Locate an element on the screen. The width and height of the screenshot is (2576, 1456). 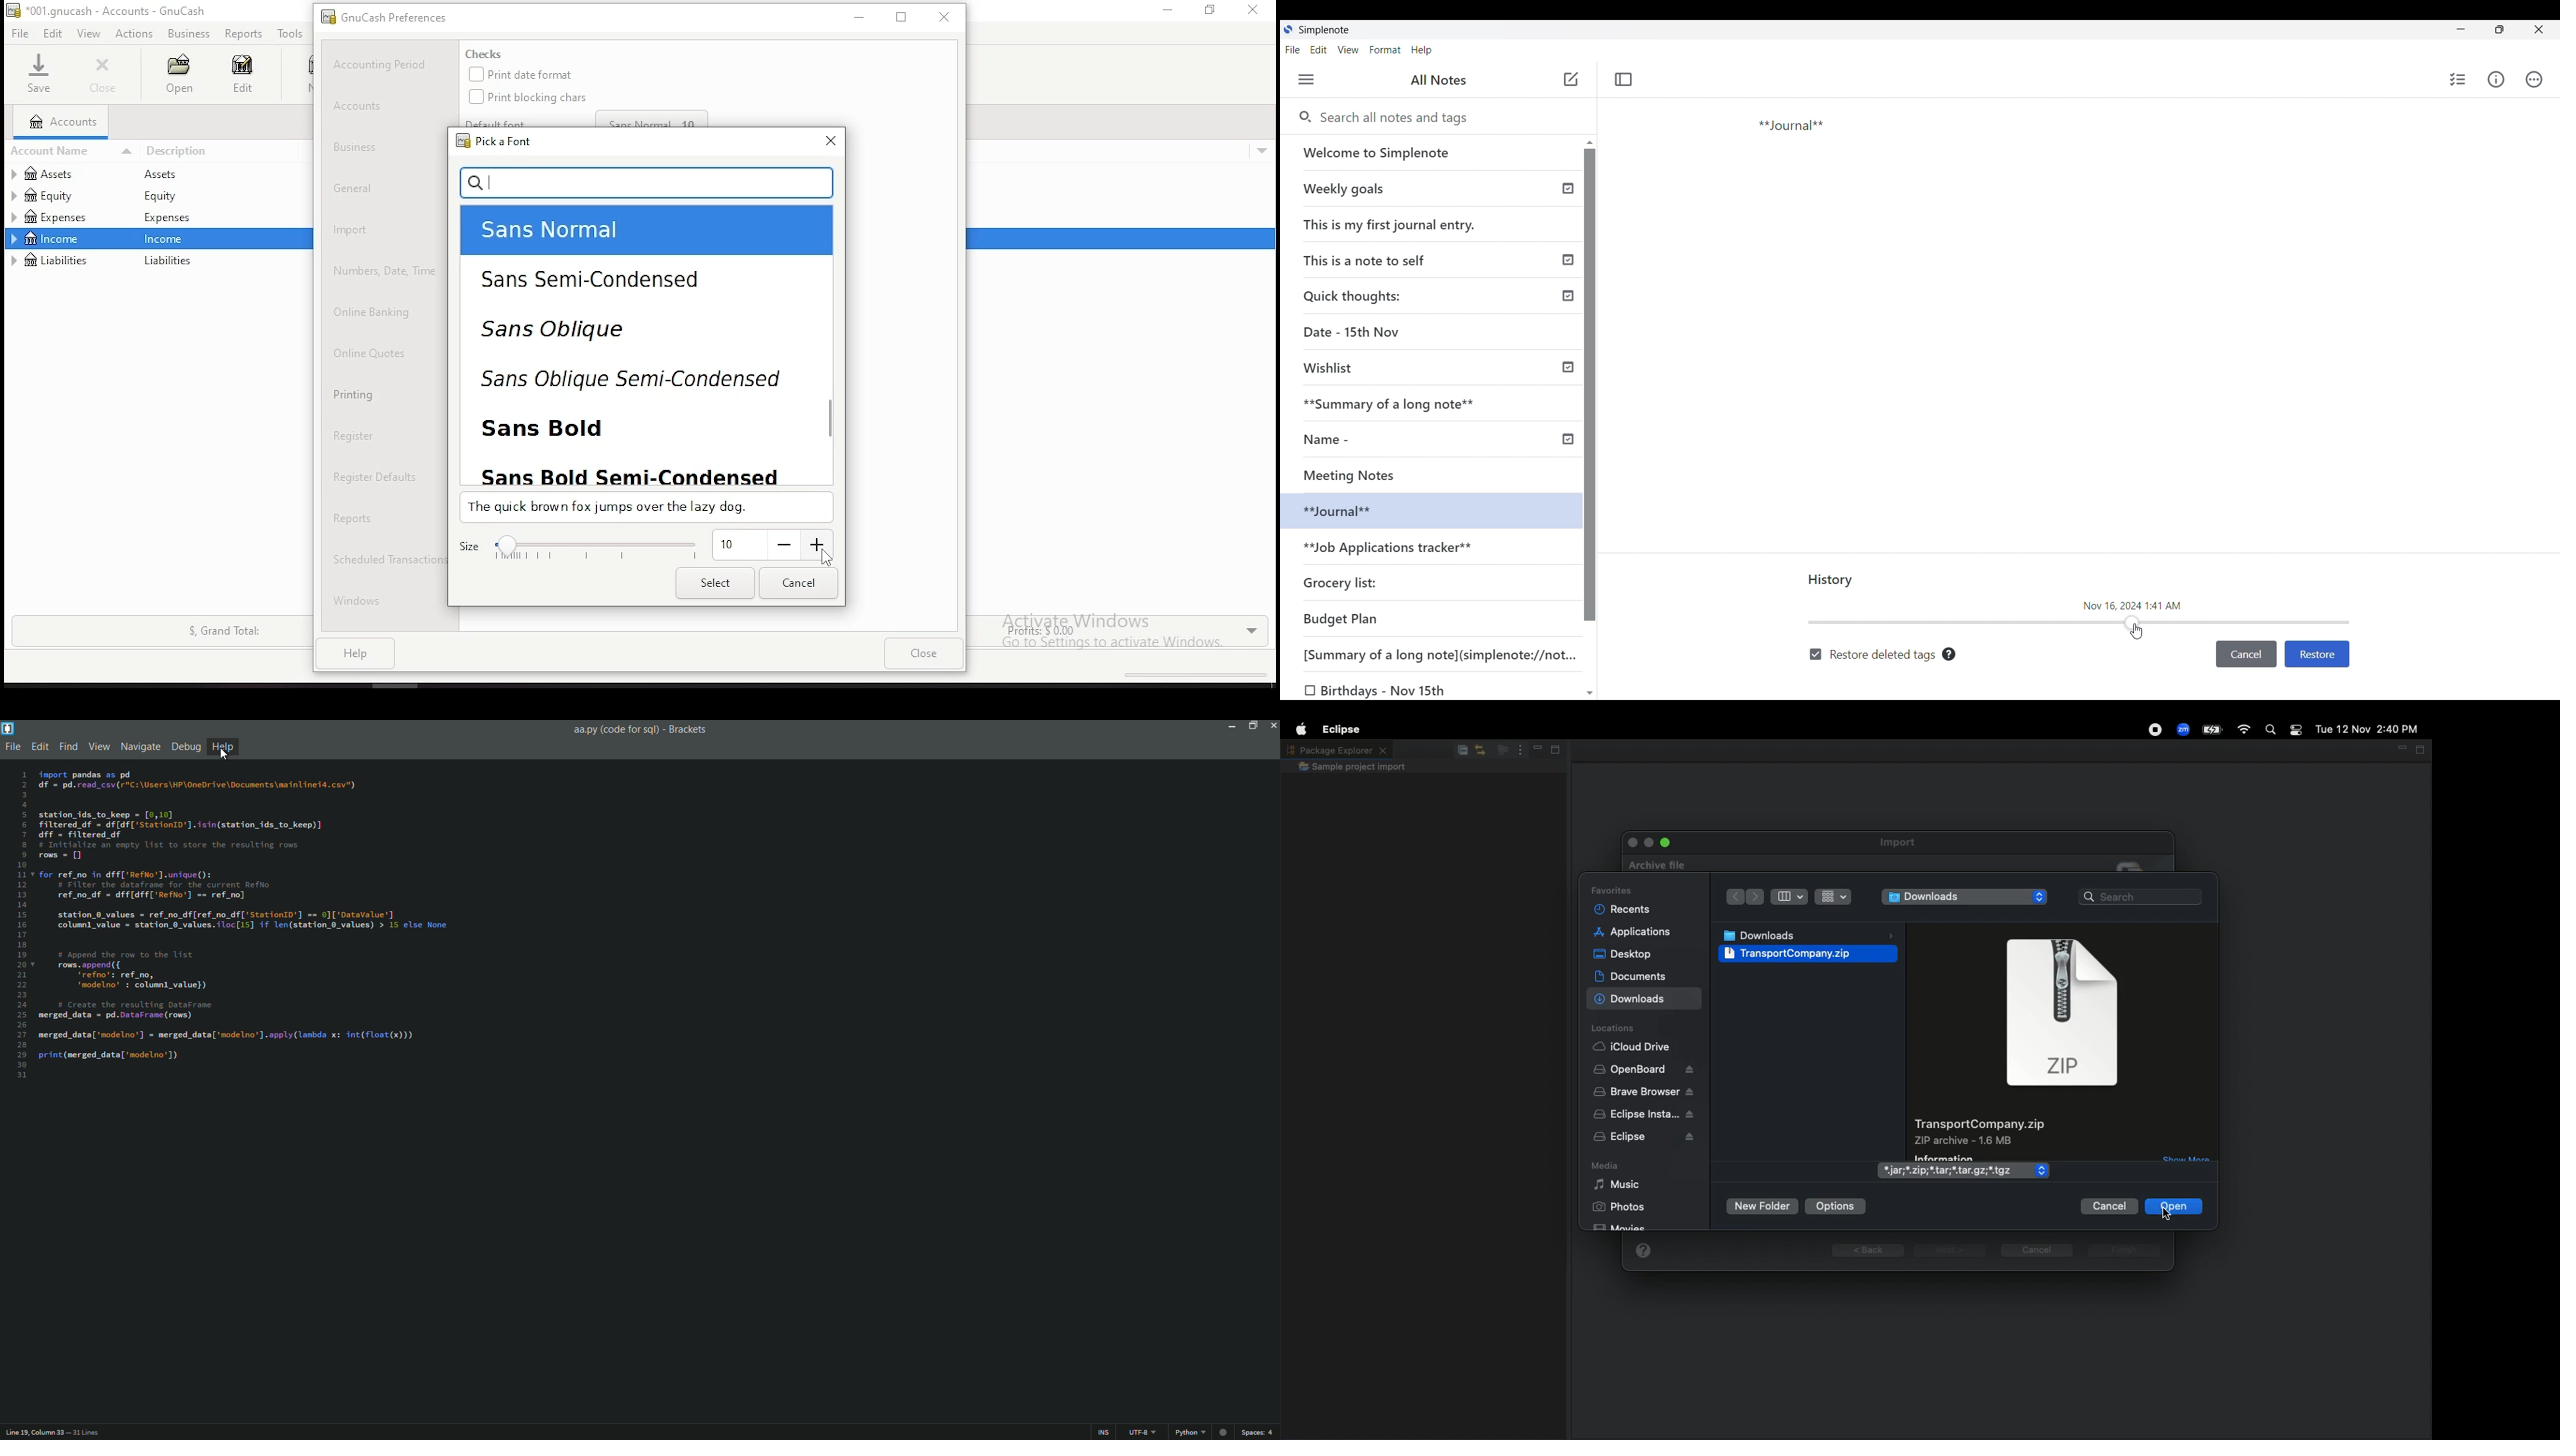
close is located at coordinates (105, 75).